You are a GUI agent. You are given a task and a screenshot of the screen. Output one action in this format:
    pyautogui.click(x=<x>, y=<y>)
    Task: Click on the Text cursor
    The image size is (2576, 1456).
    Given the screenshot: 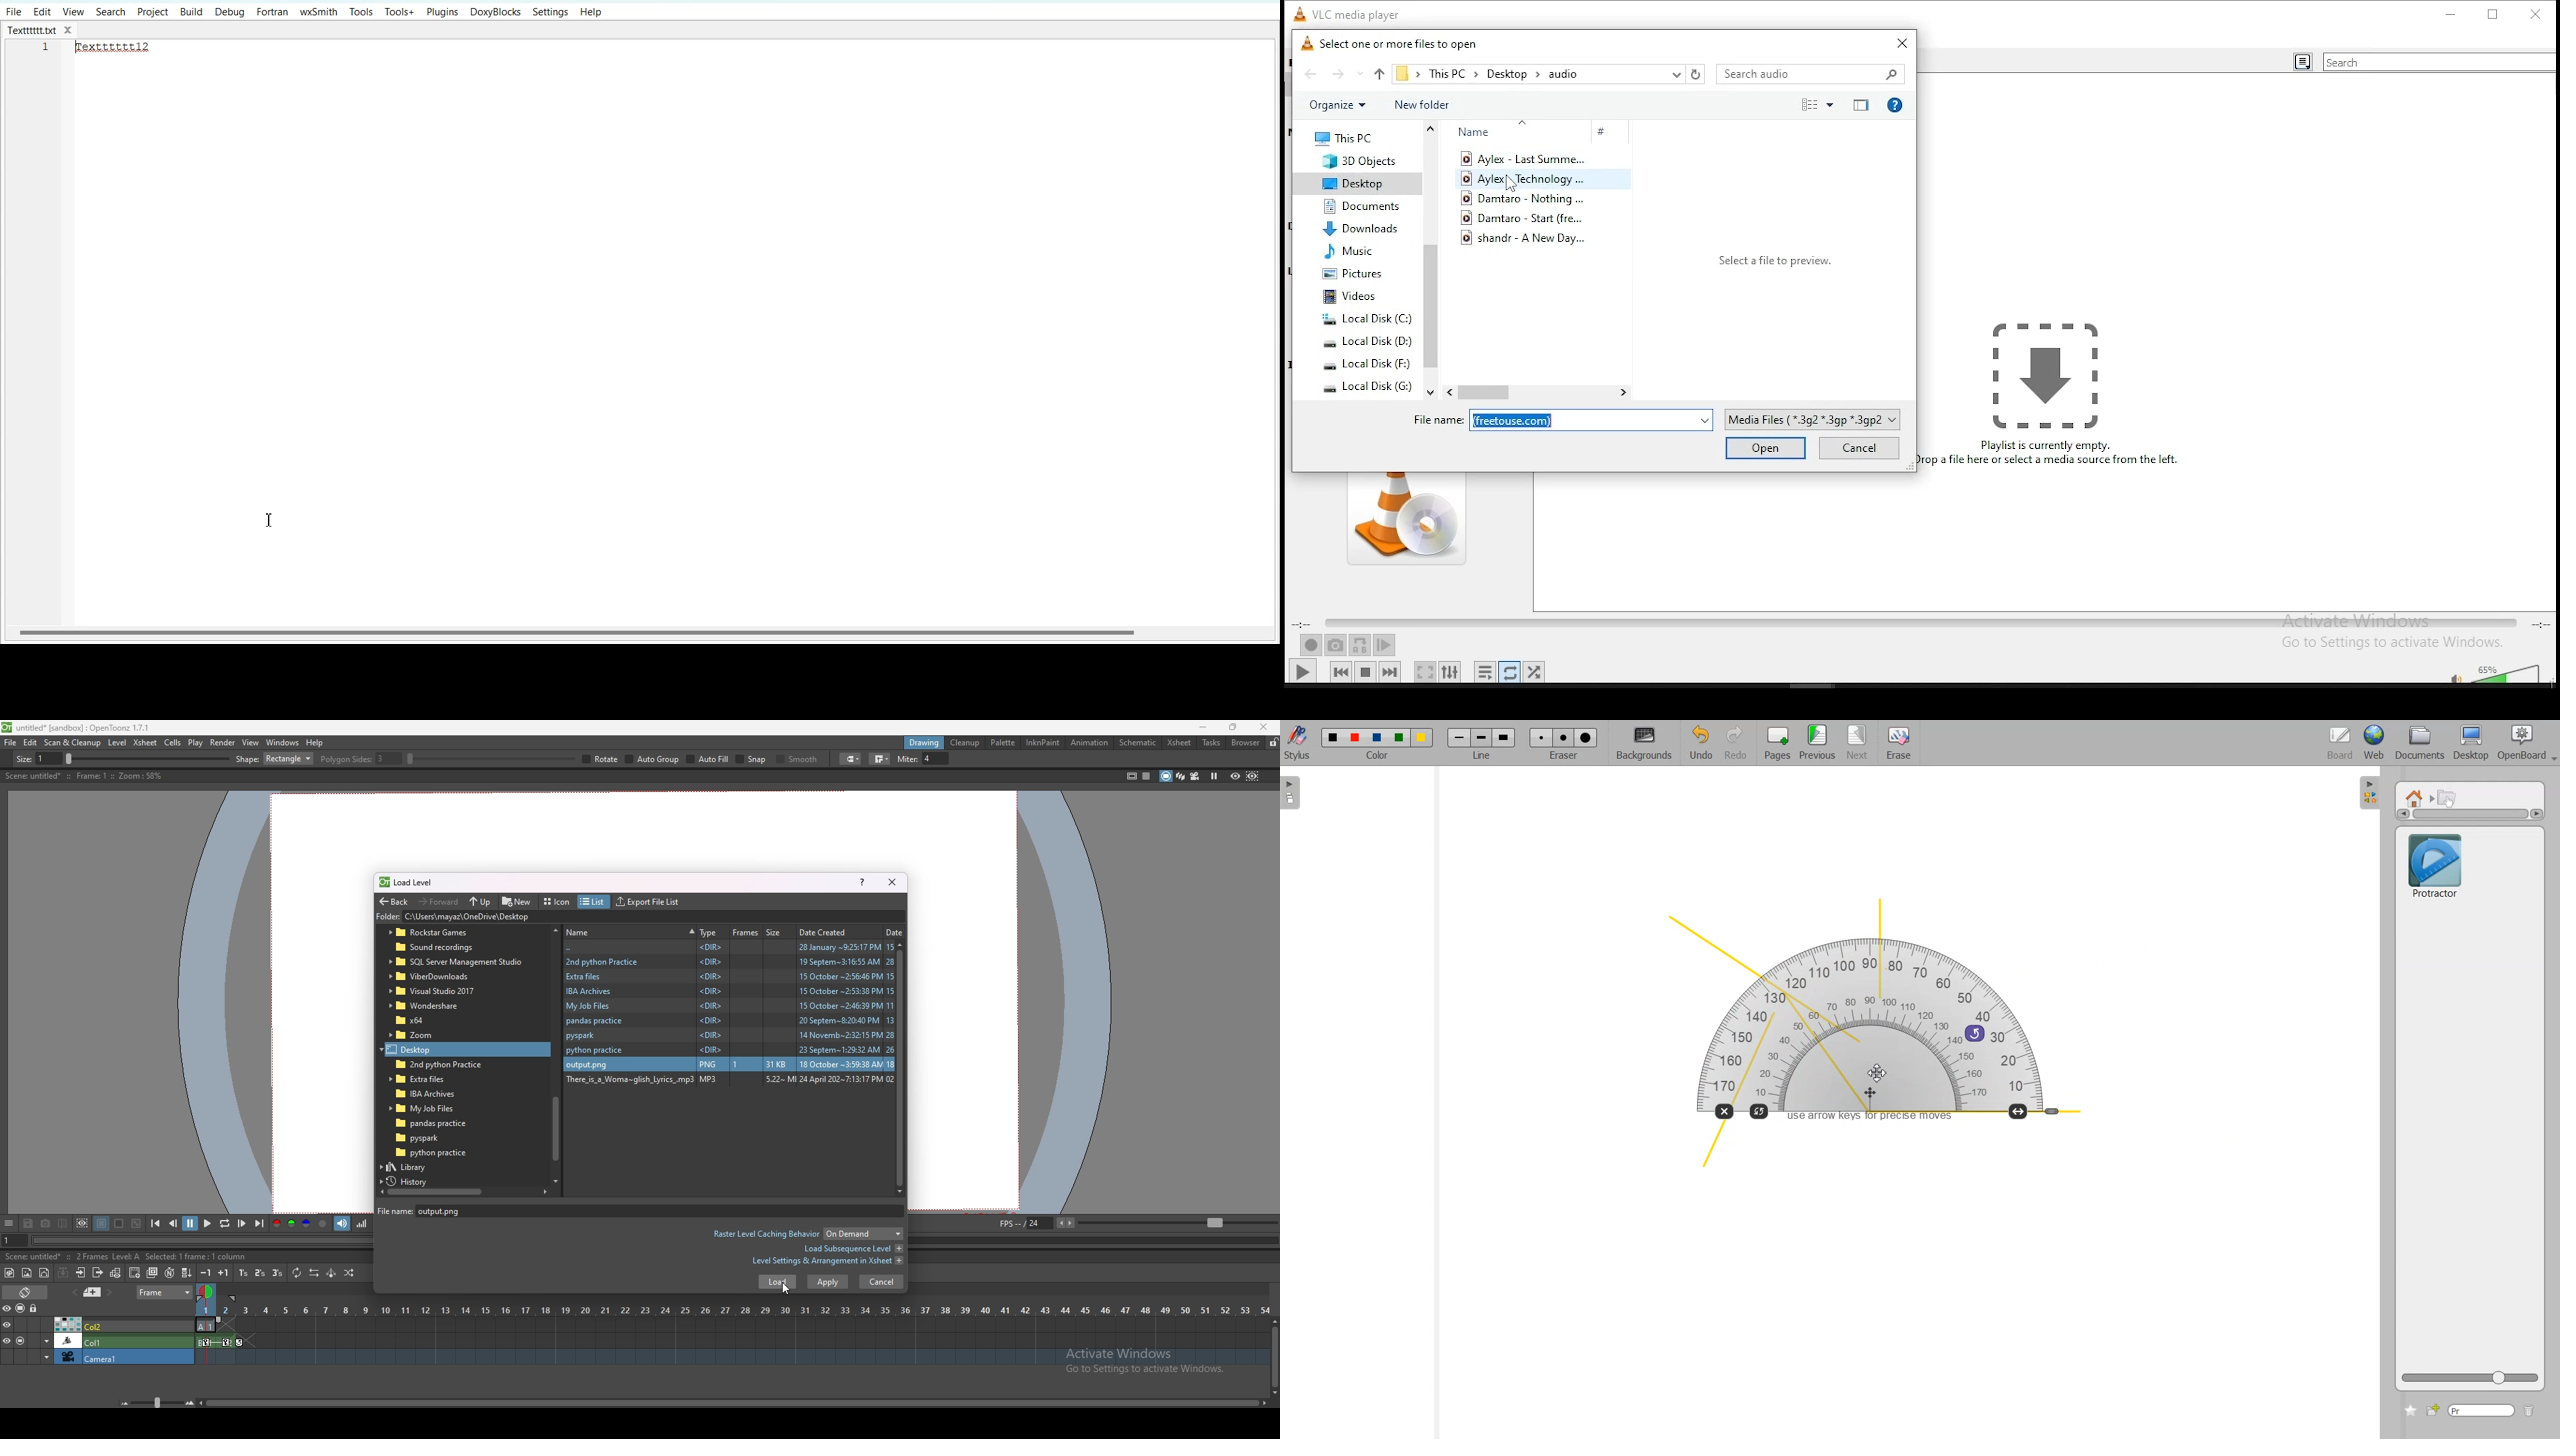 What is the action you would take?
    pyautogui.click(x=269, y=521)
    